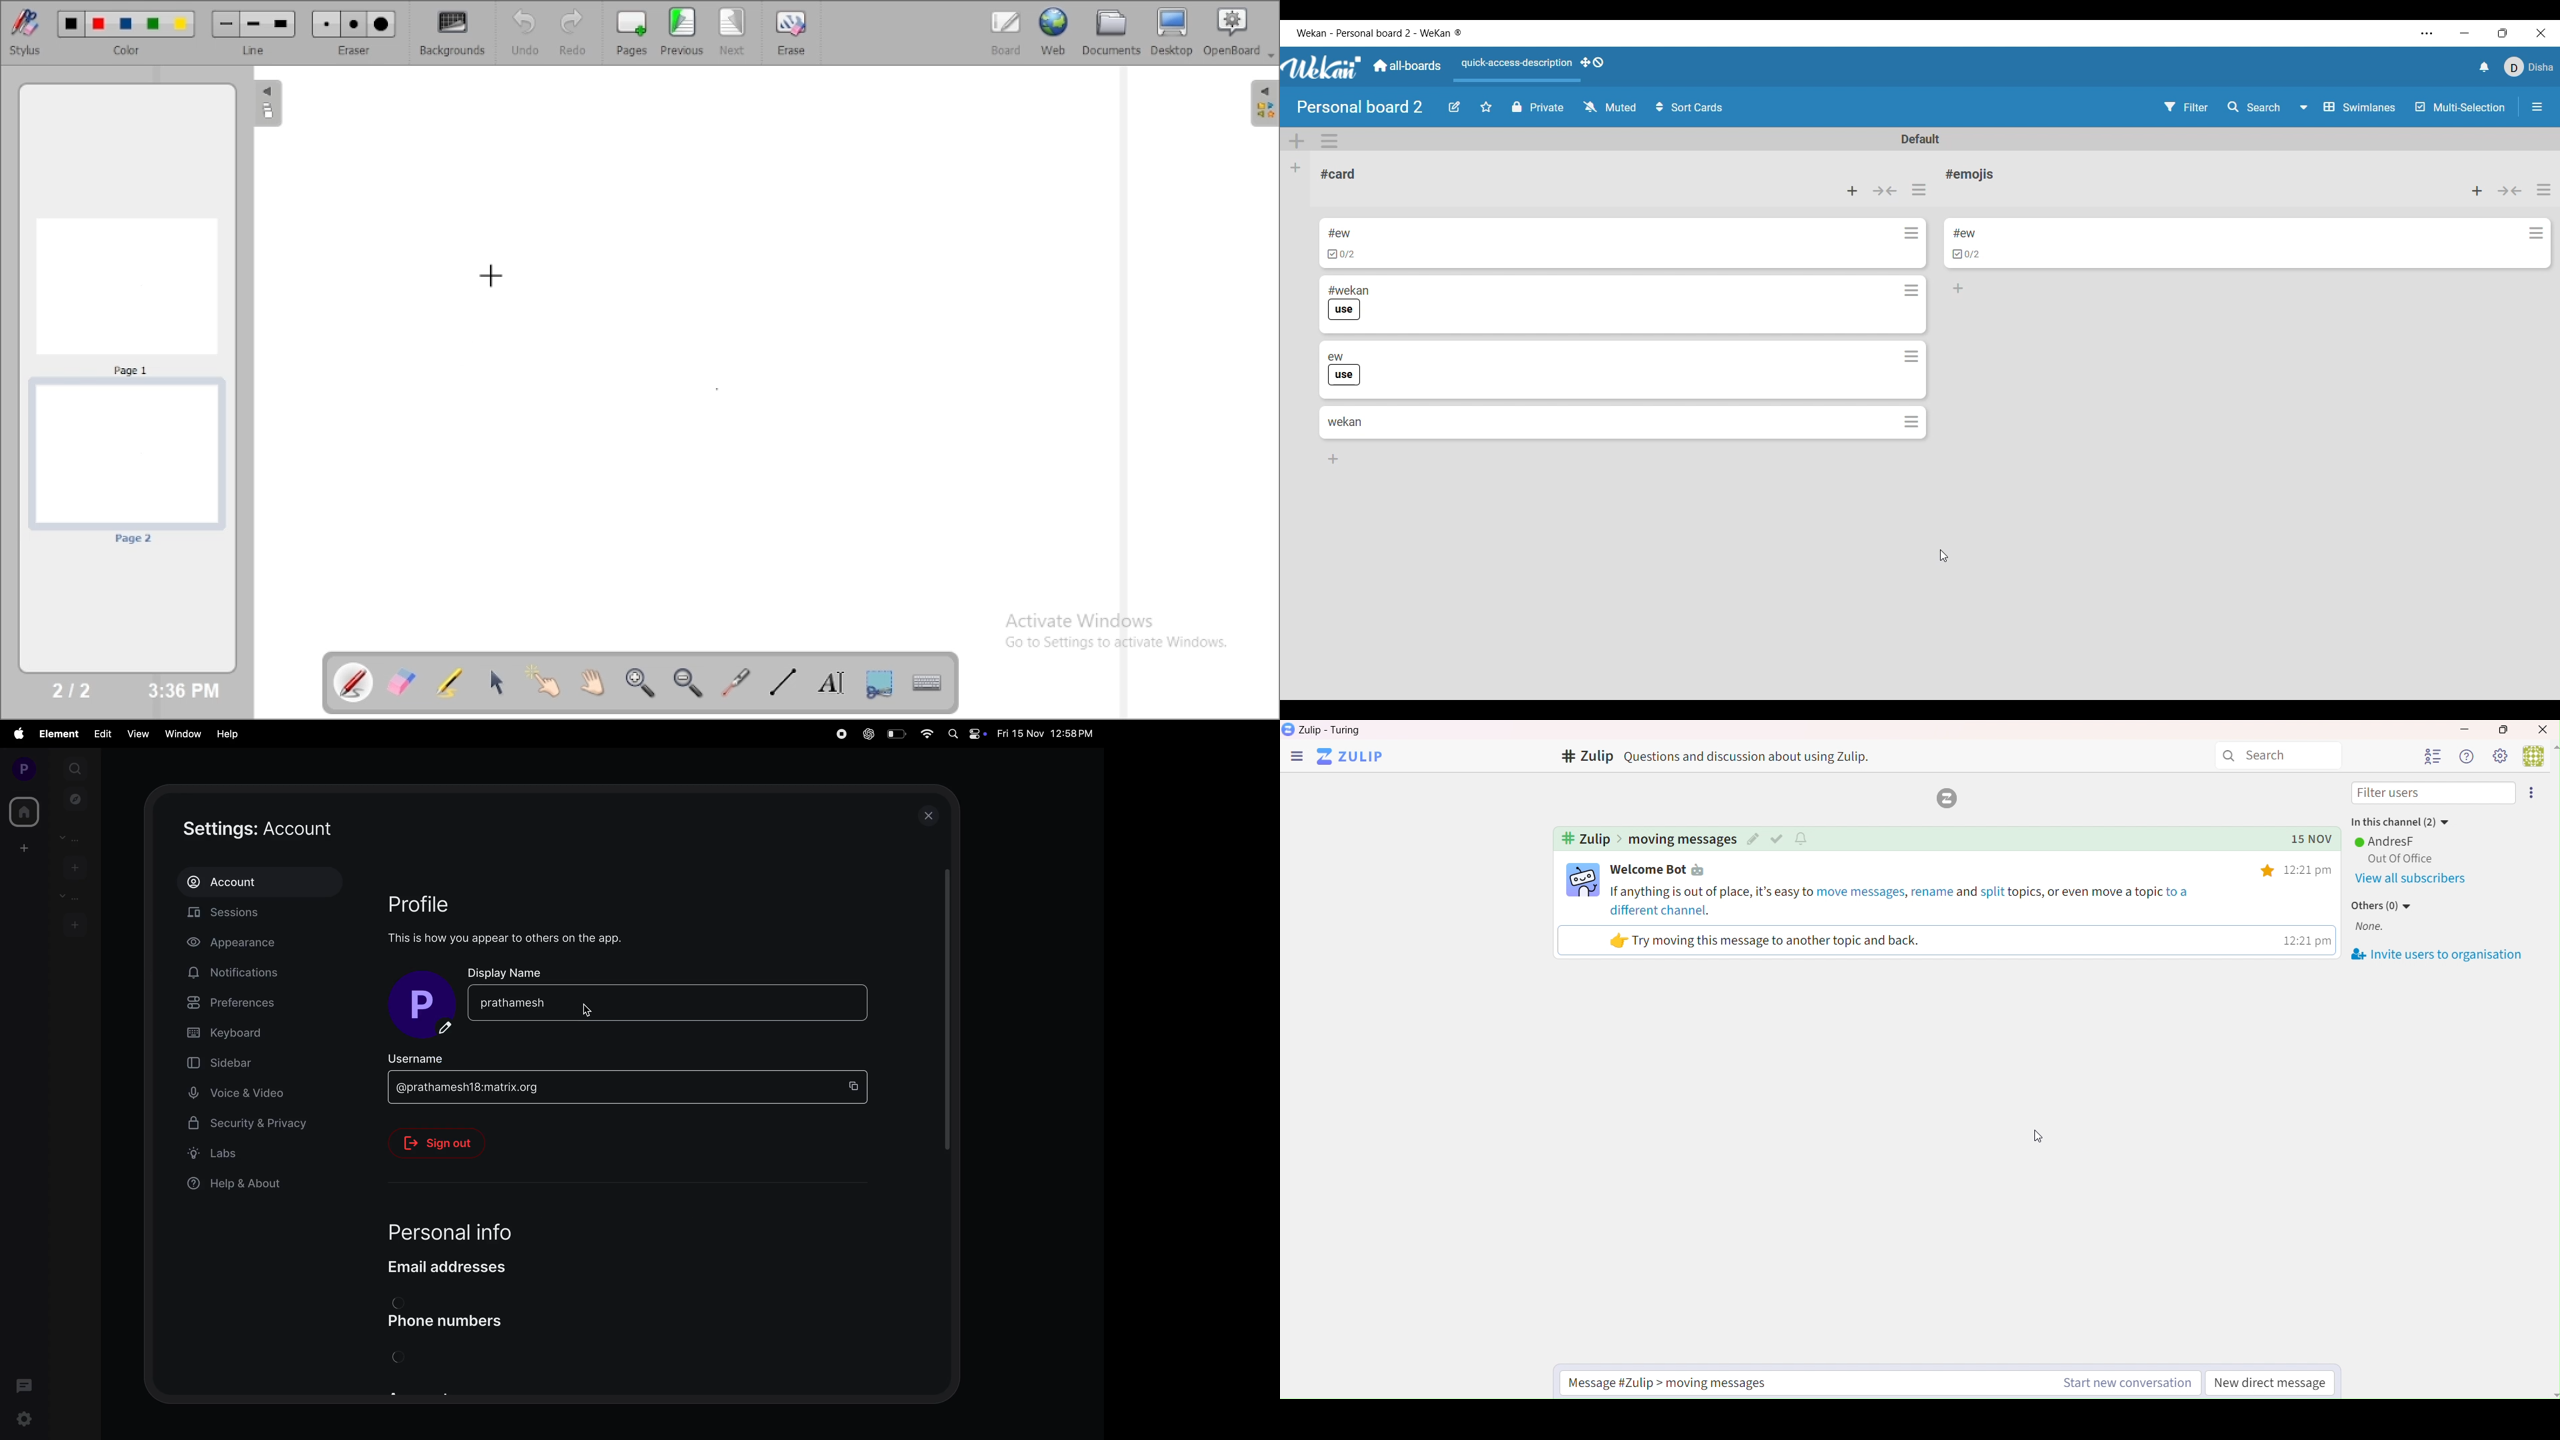 The image size is (2576, 1456). Describe the element at coordinates (1944, 799) in the screenshot. I see `Logo` at that location.